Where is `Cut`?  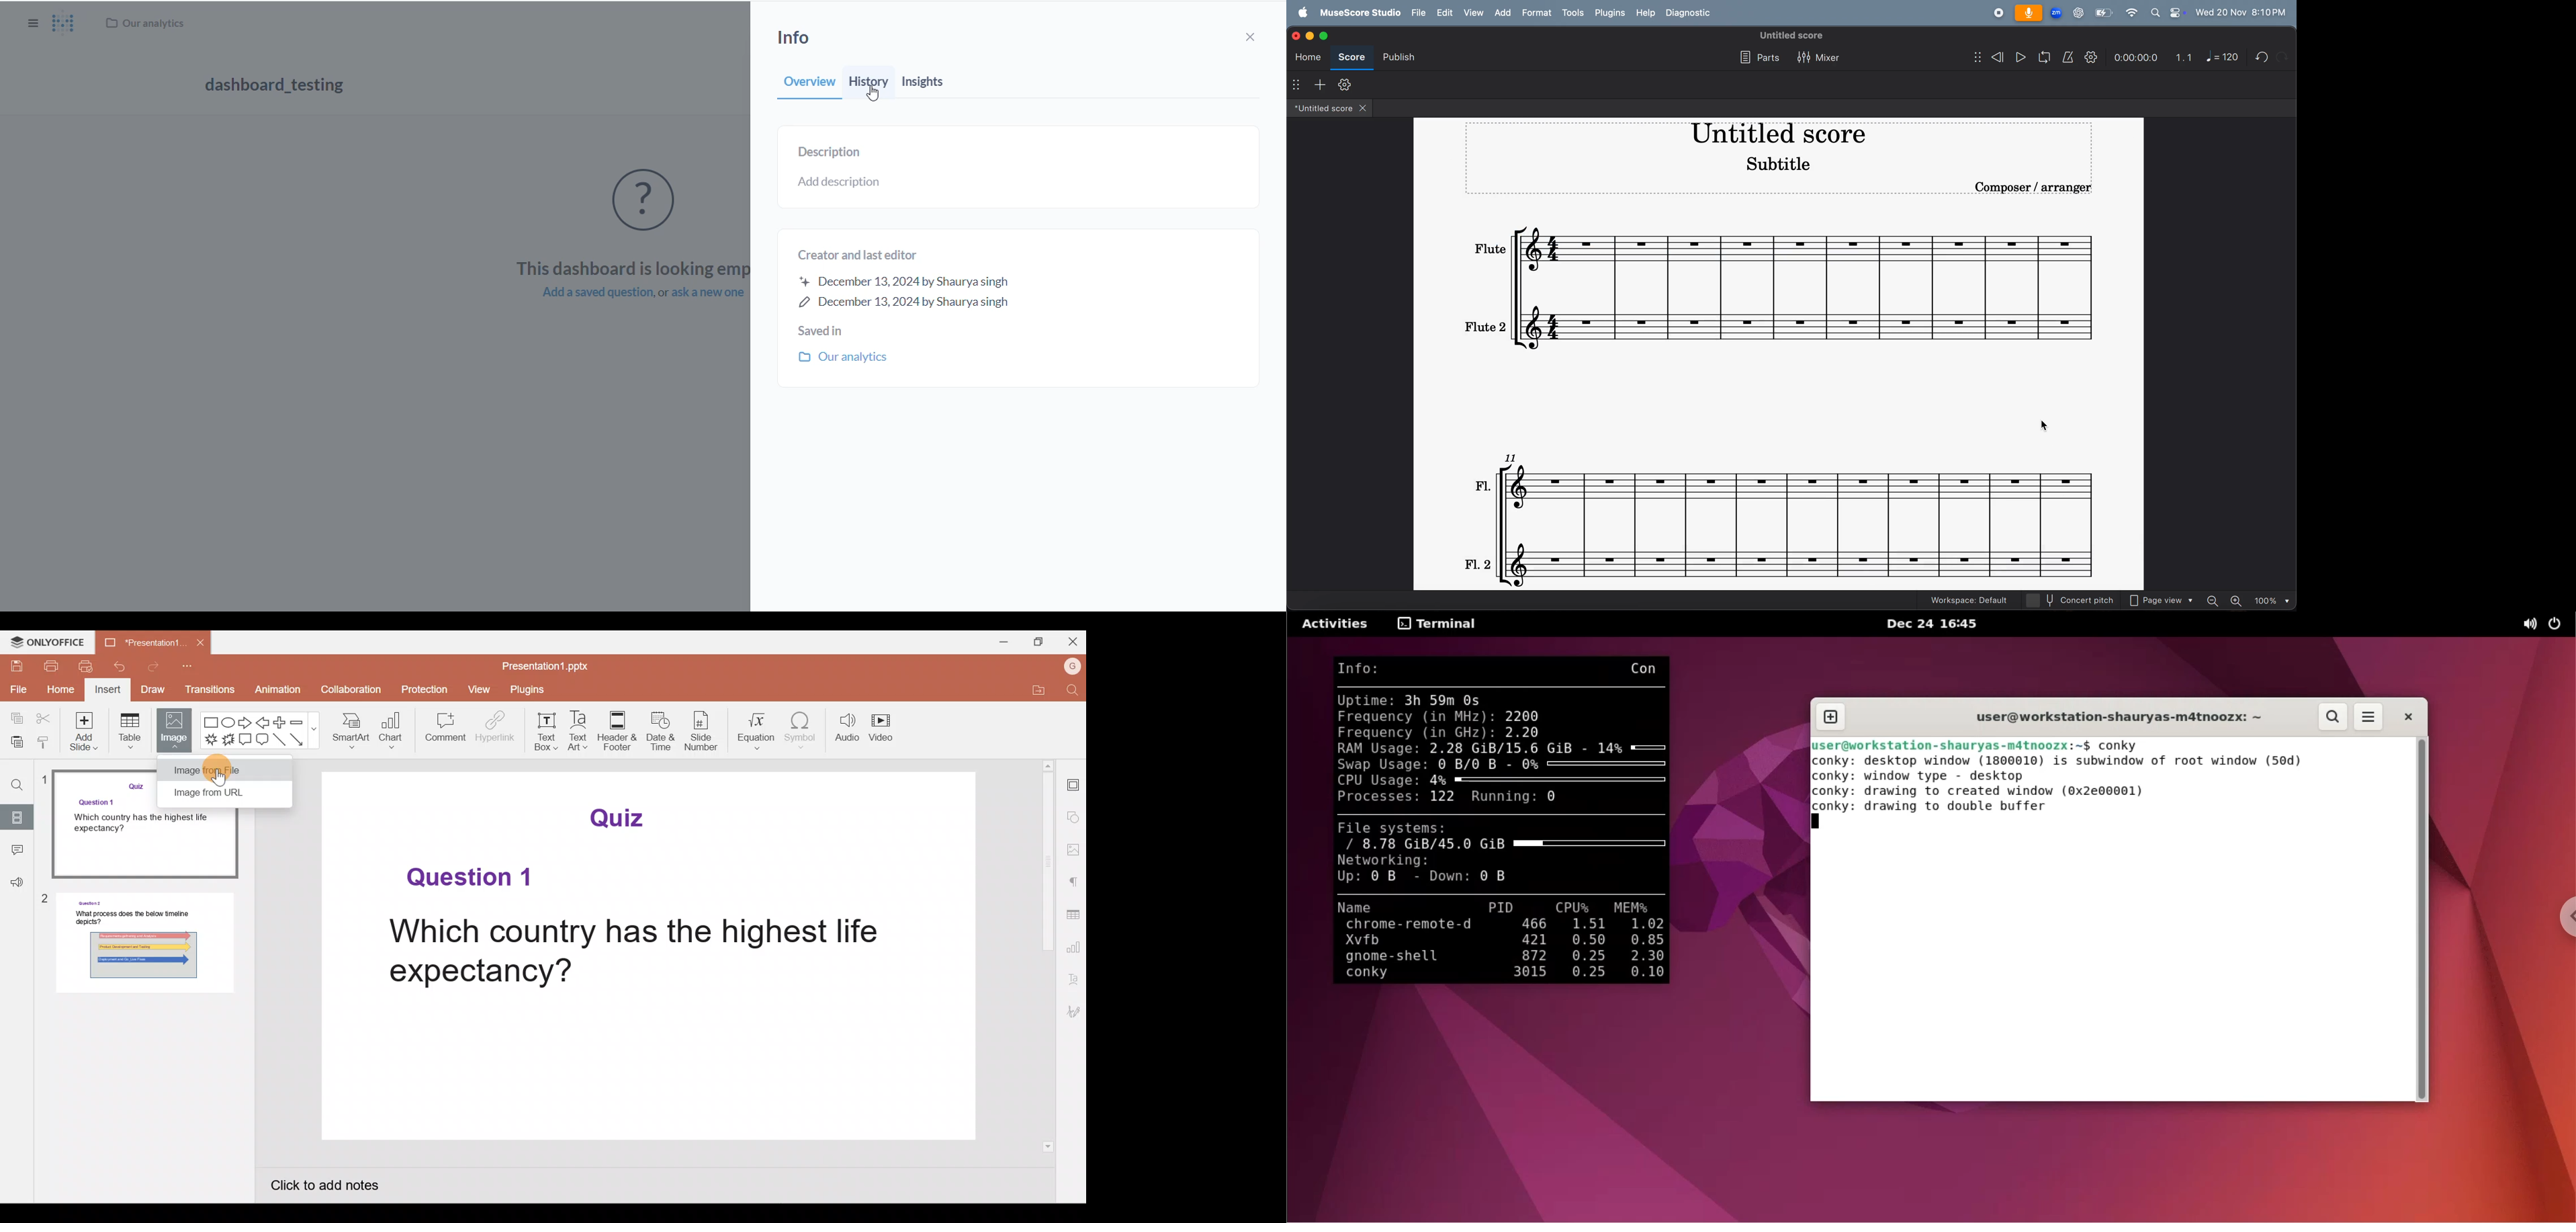 Cut is located at coordinates (45, 718).